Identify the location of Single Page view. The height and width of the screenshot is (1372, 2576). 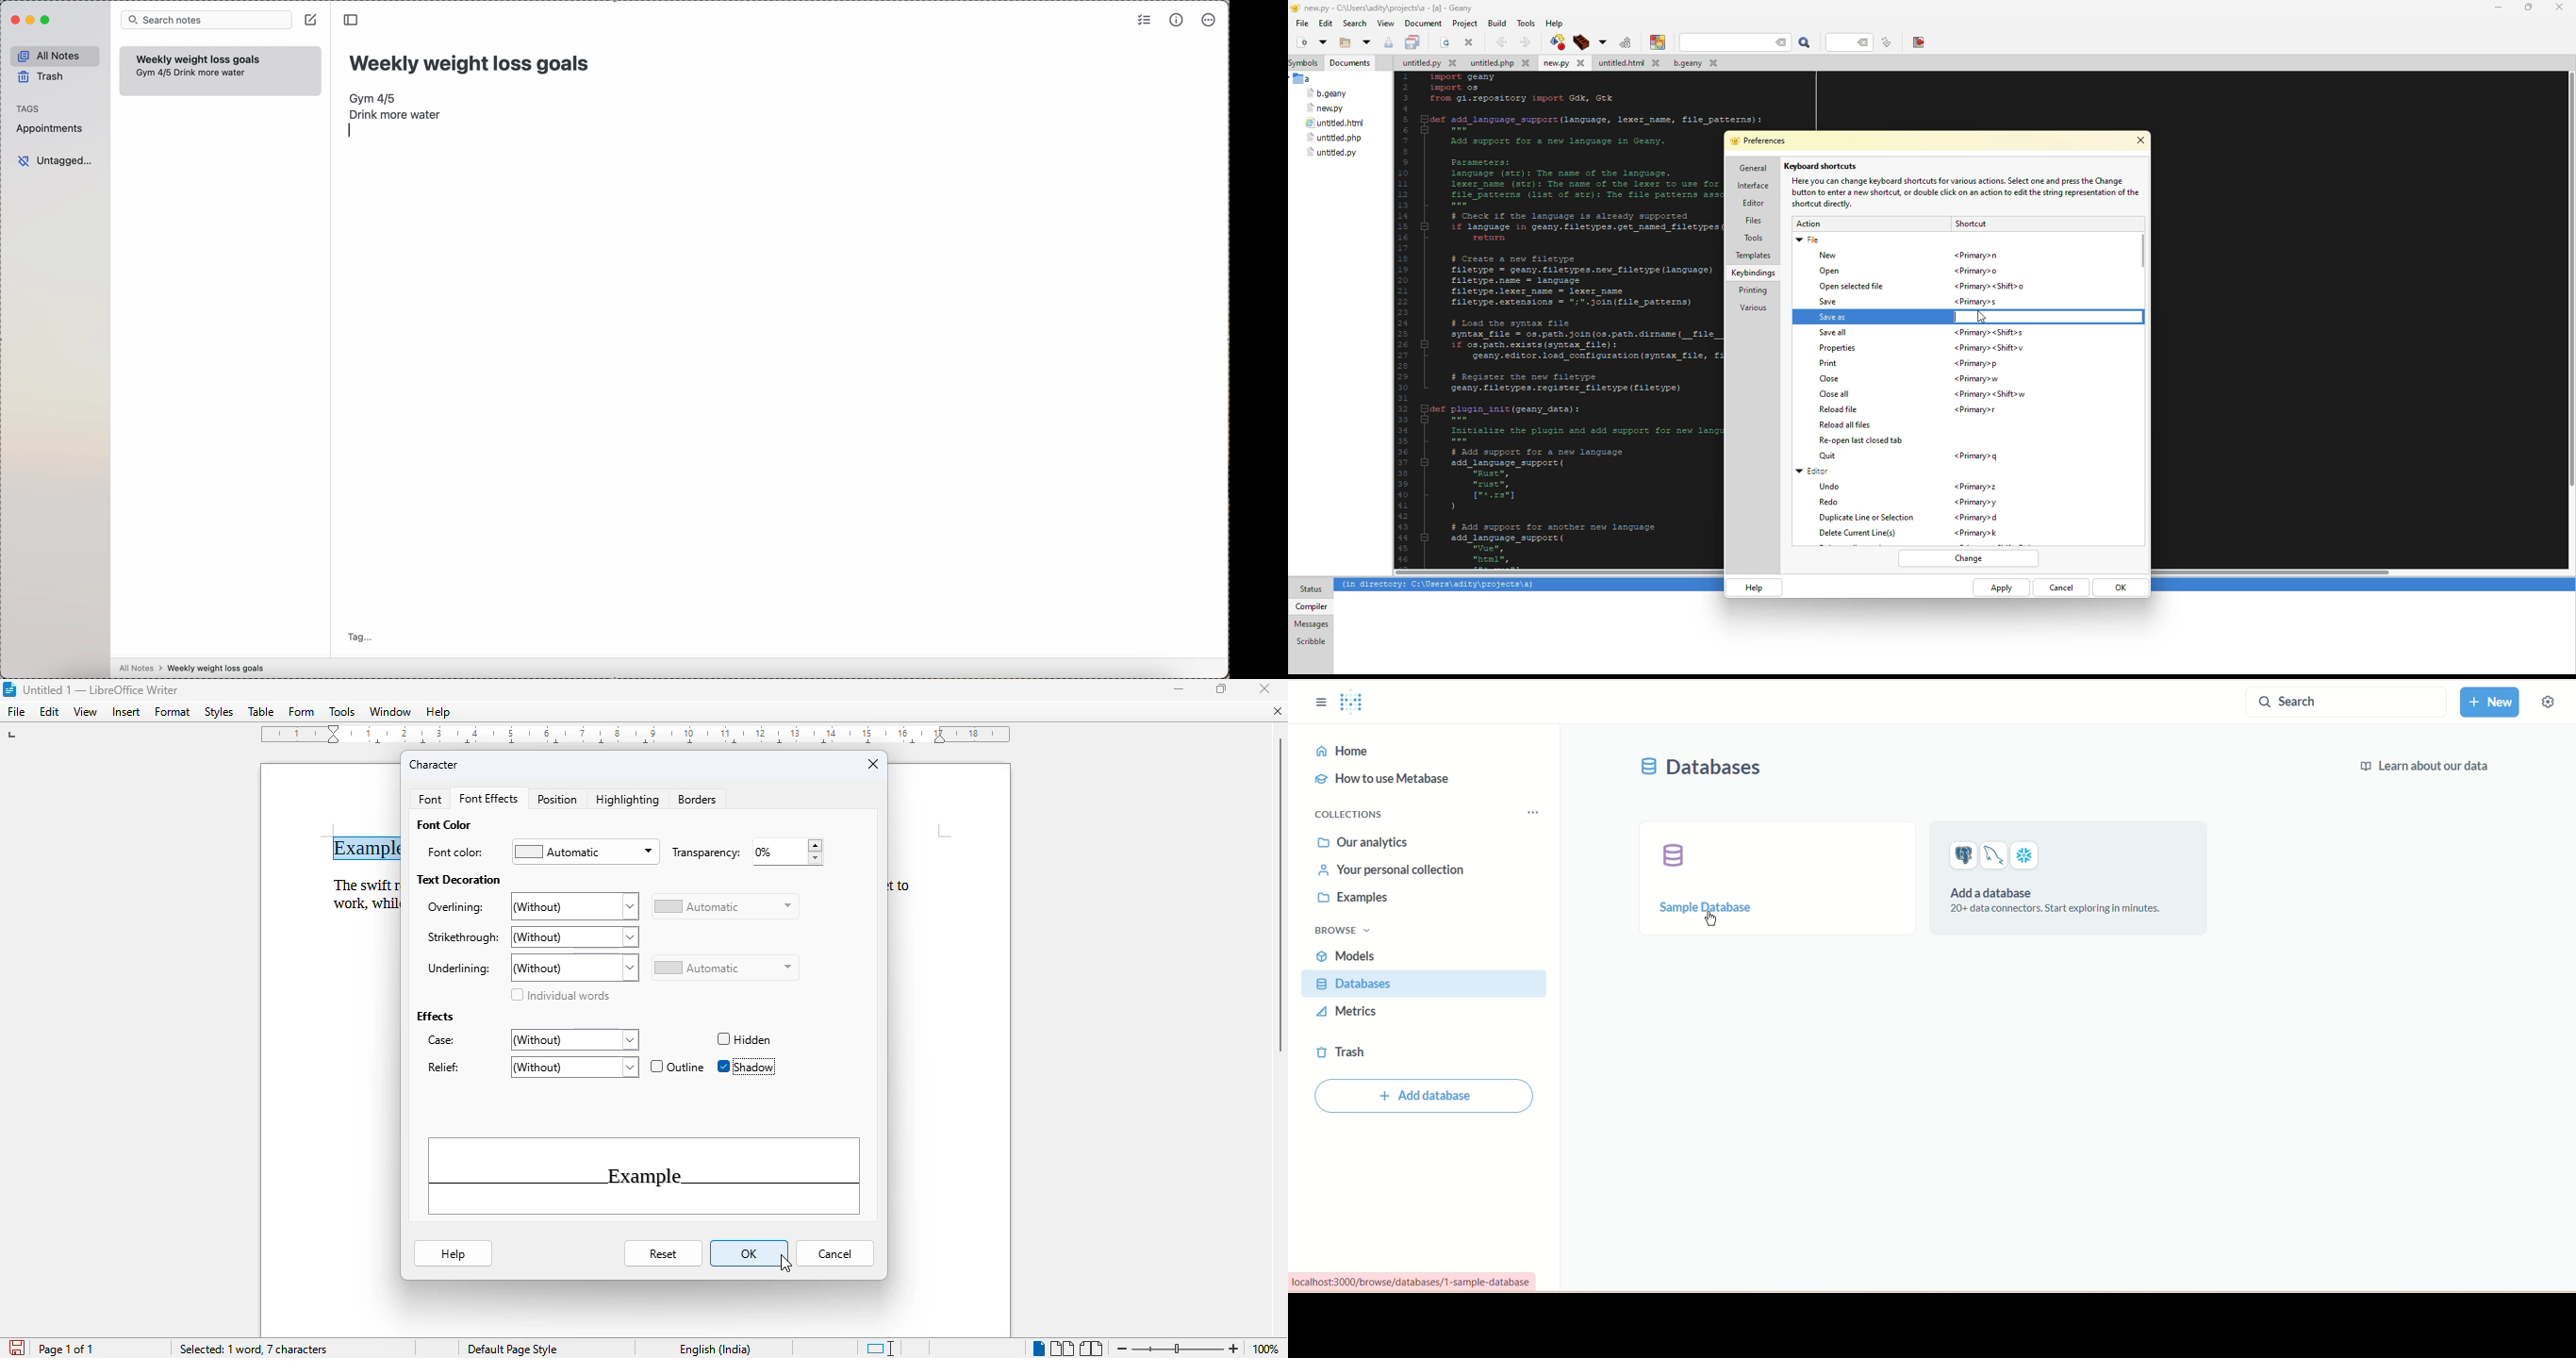
(1029, 1348).